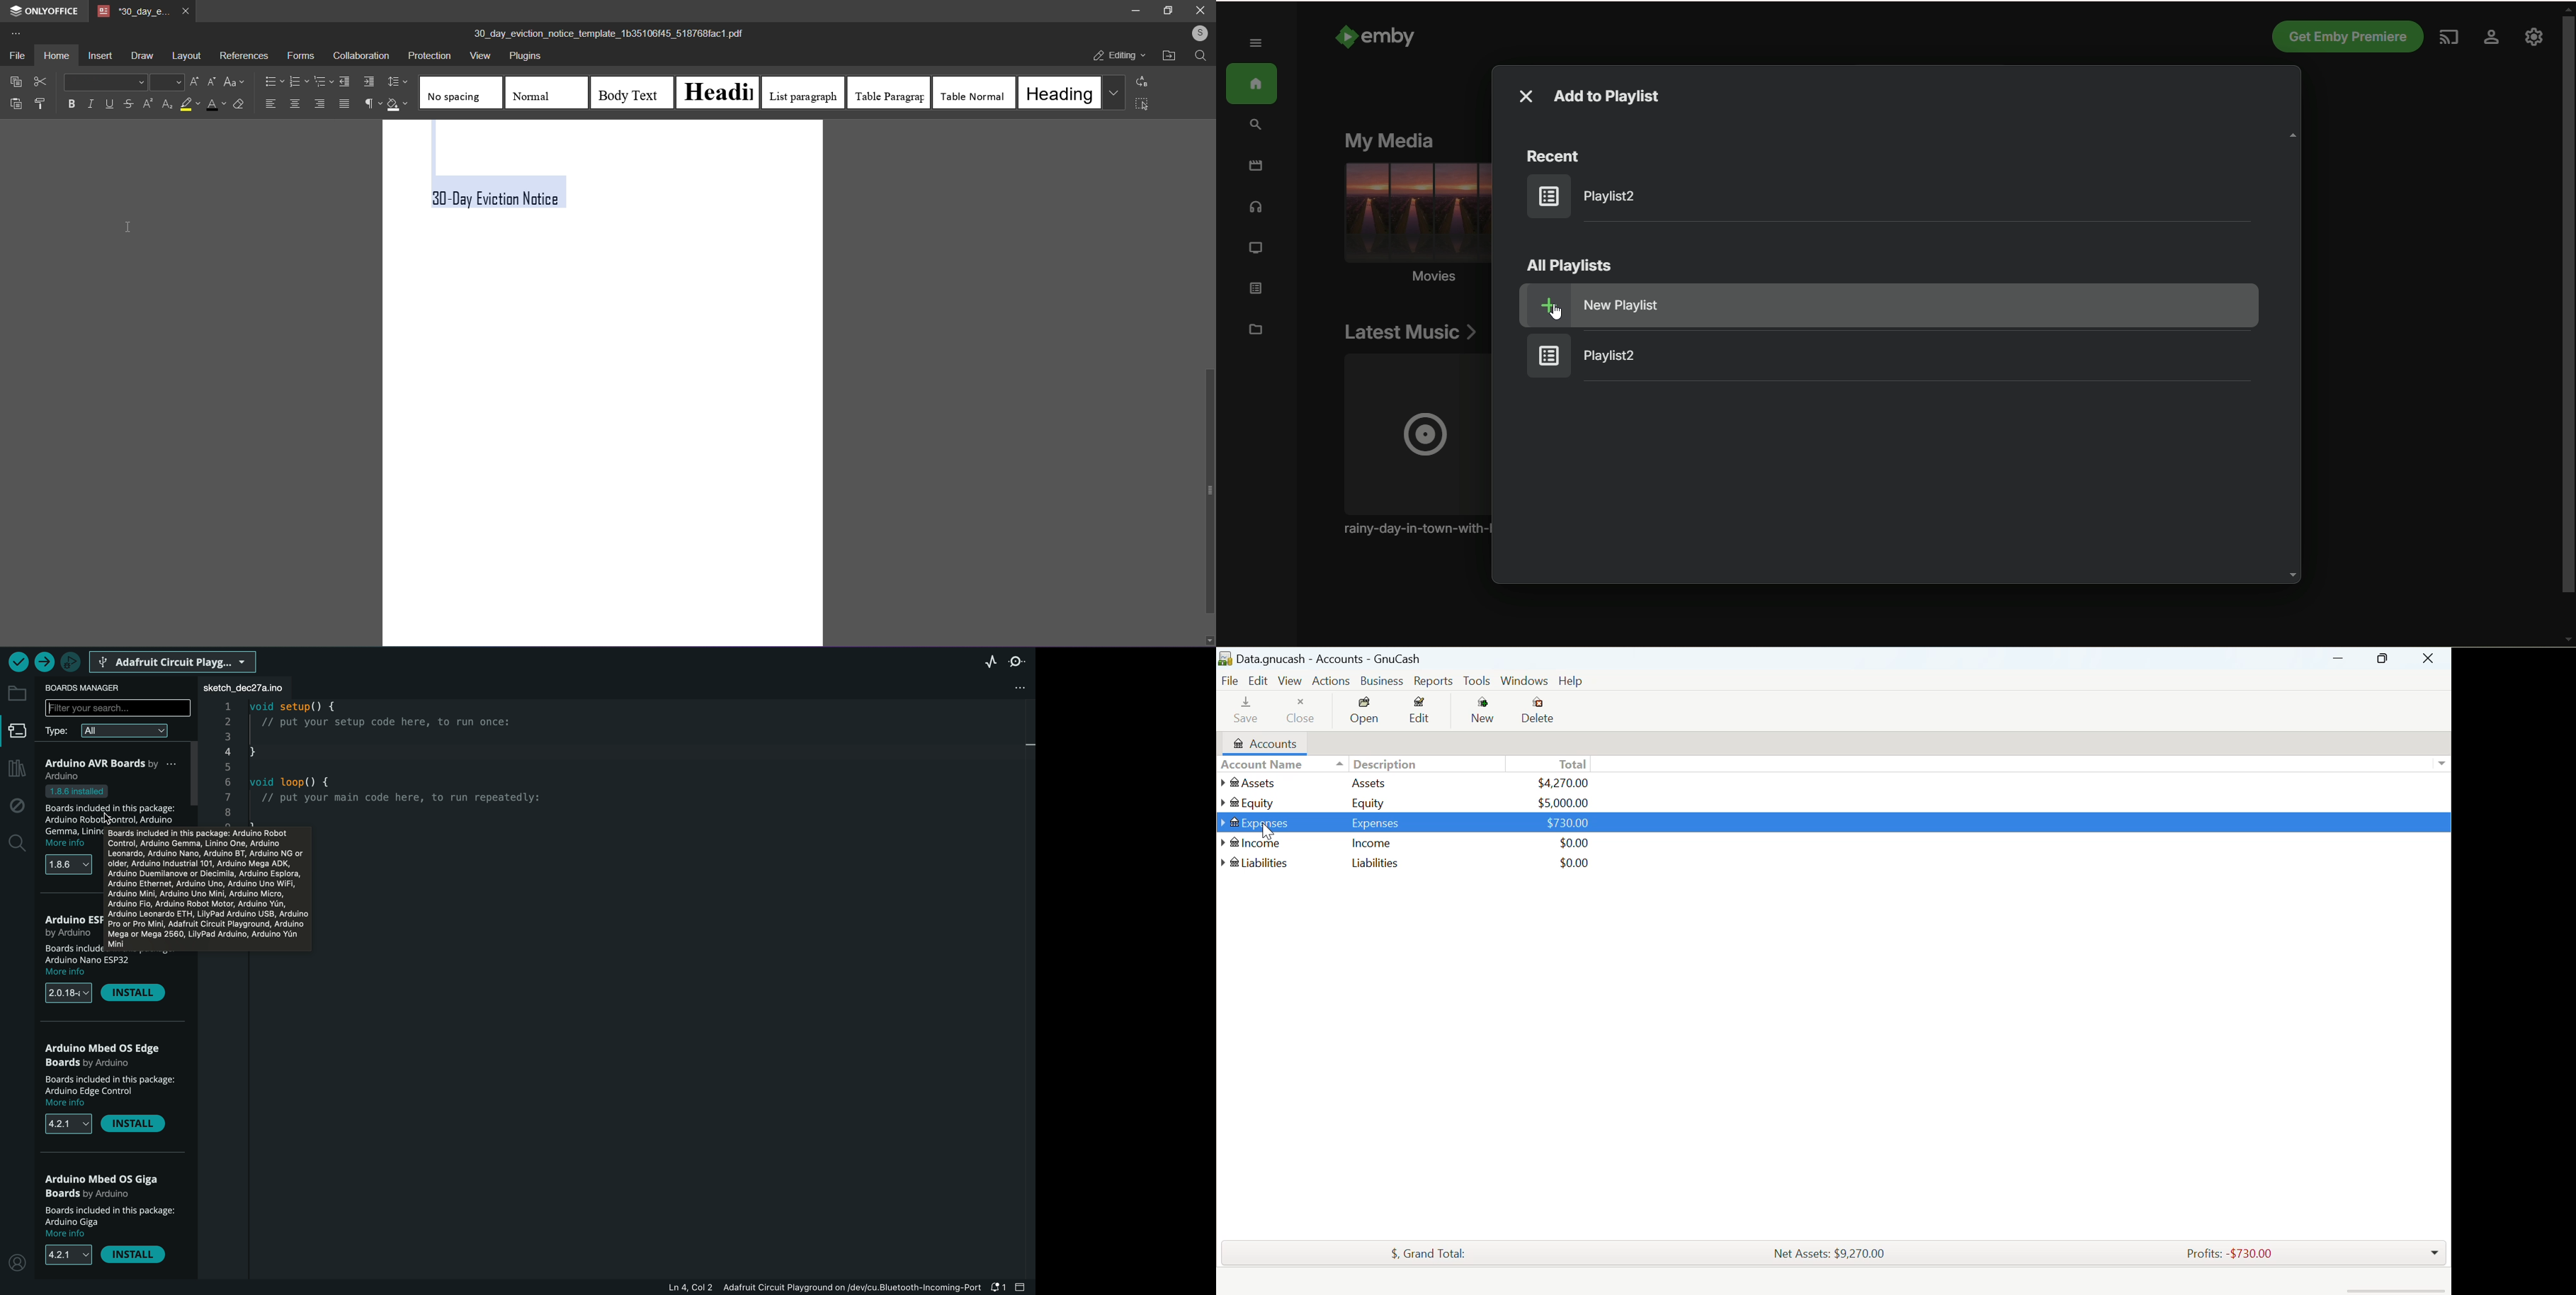  I want to click on Data.gnucash - Accounts - GnuCash, so click(1347, 658).